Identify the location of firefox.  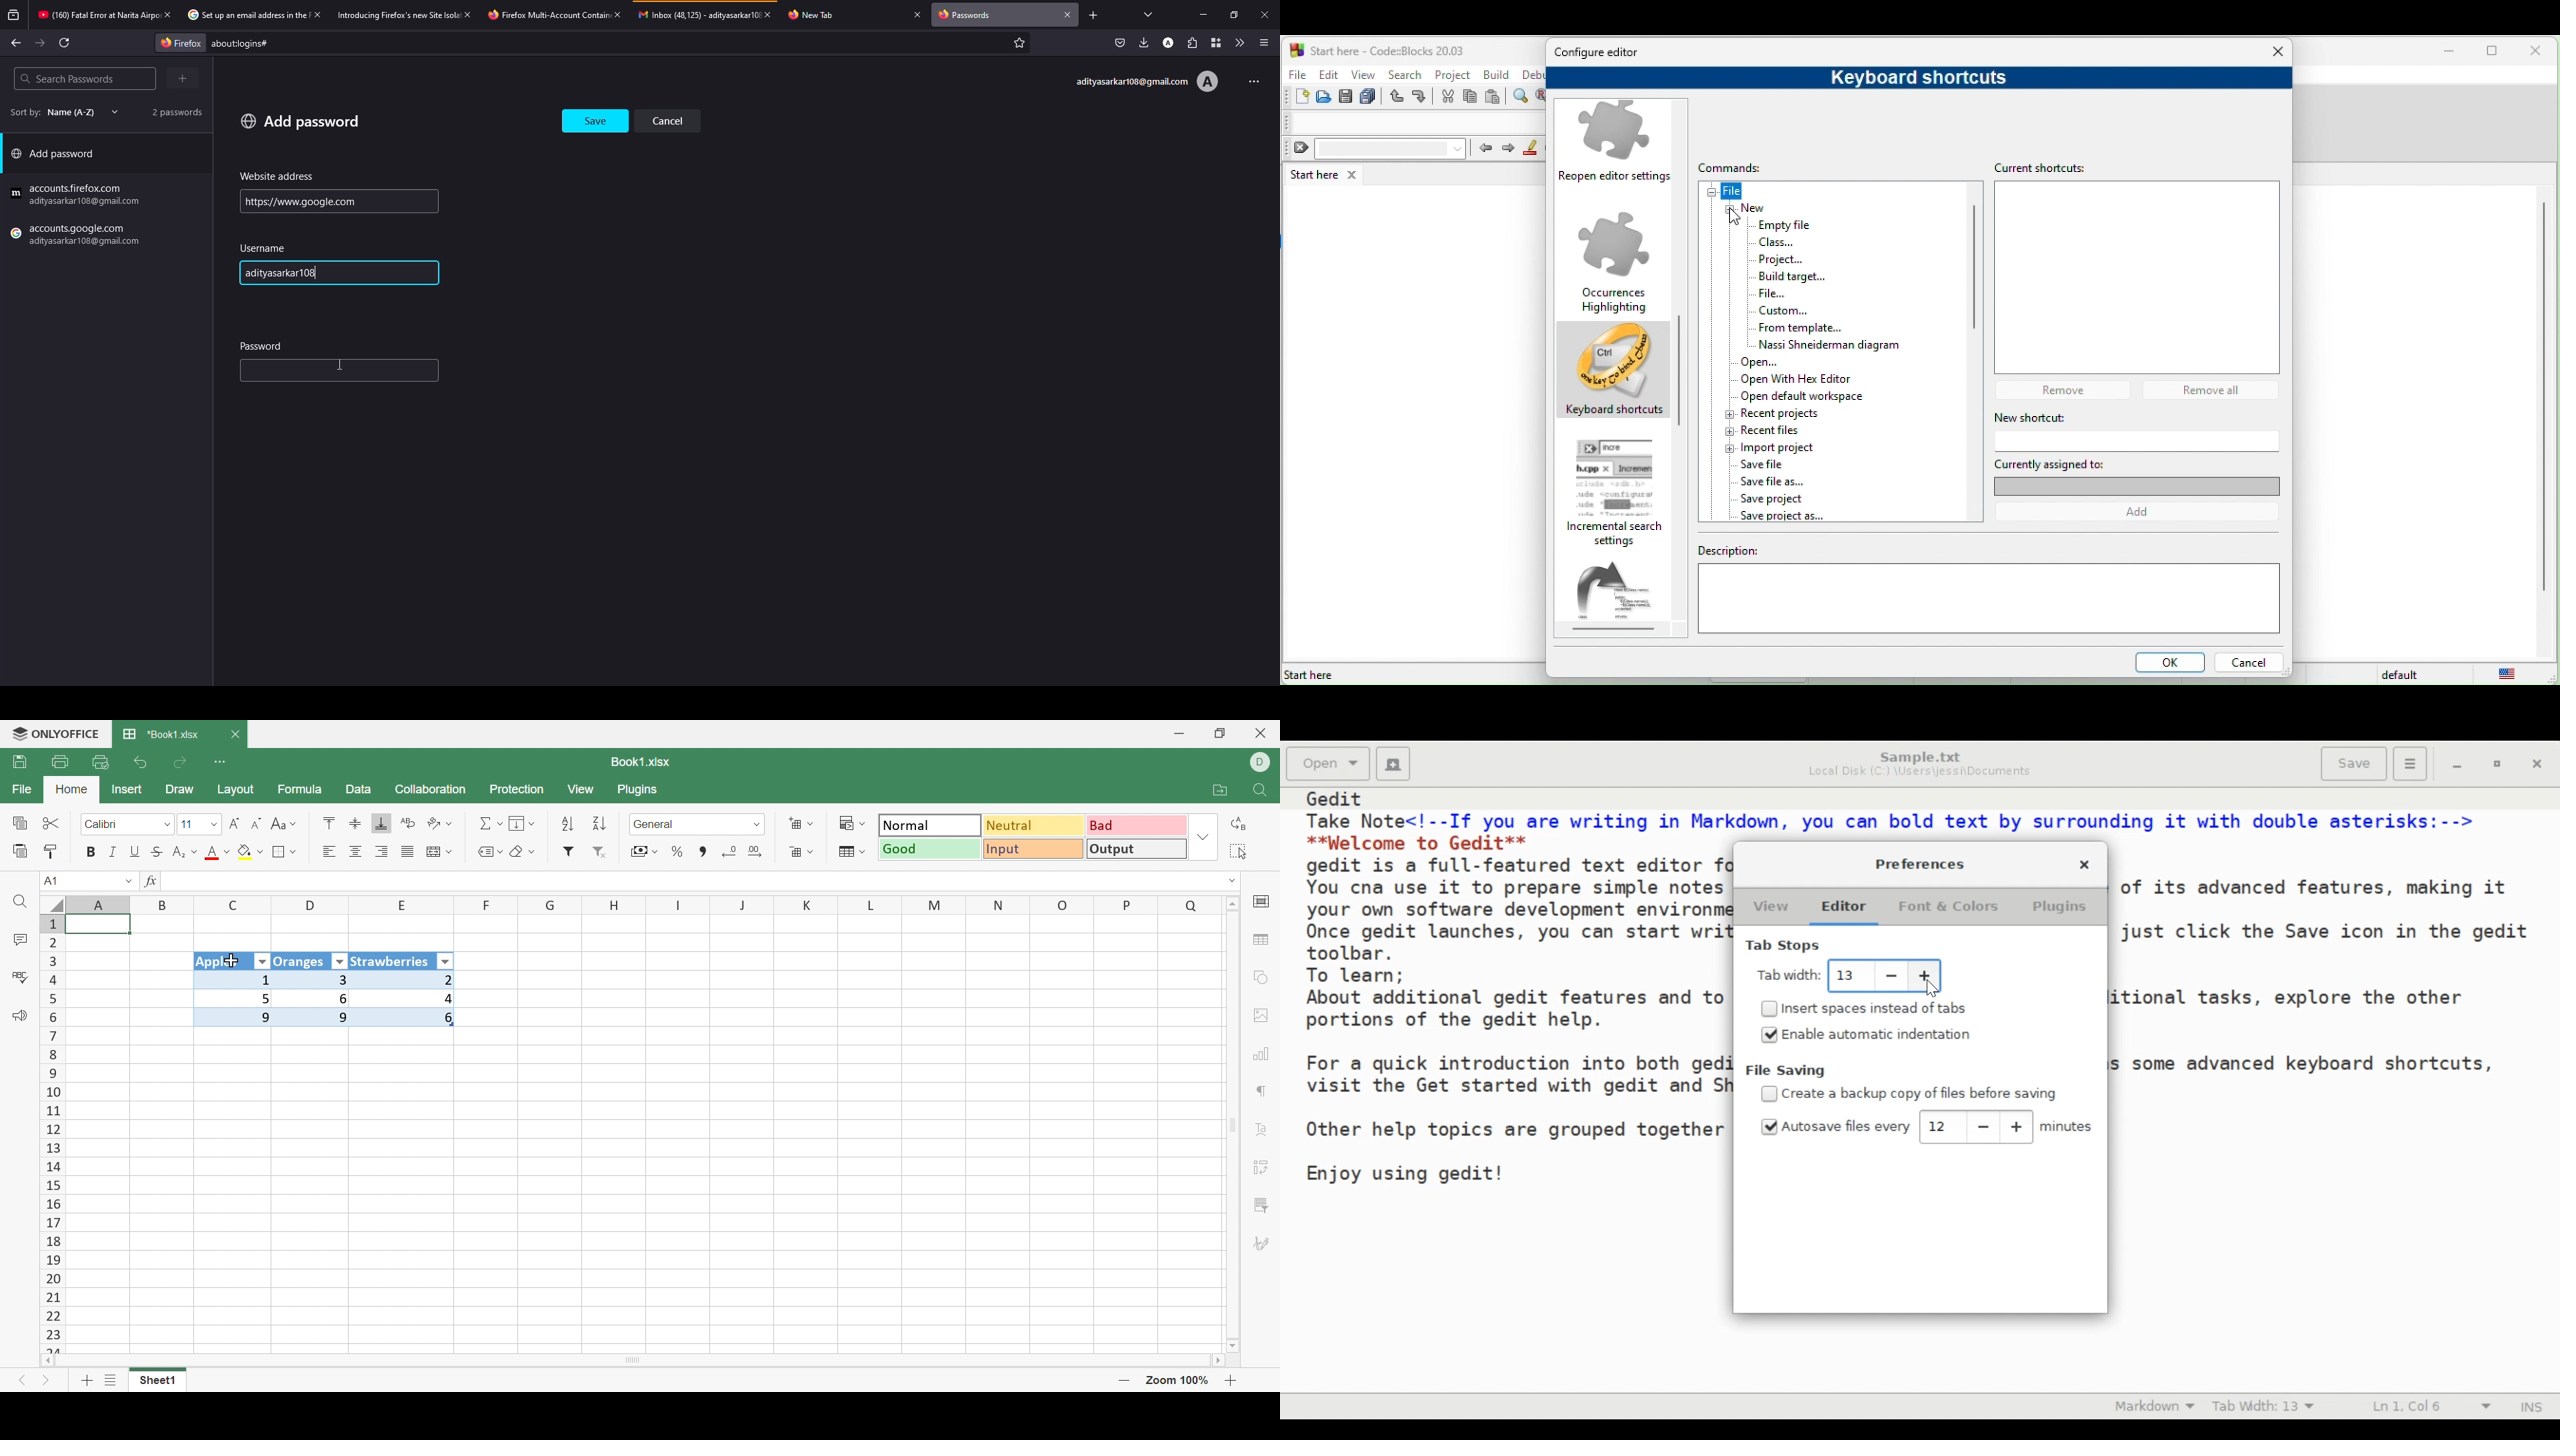
(78, 237).